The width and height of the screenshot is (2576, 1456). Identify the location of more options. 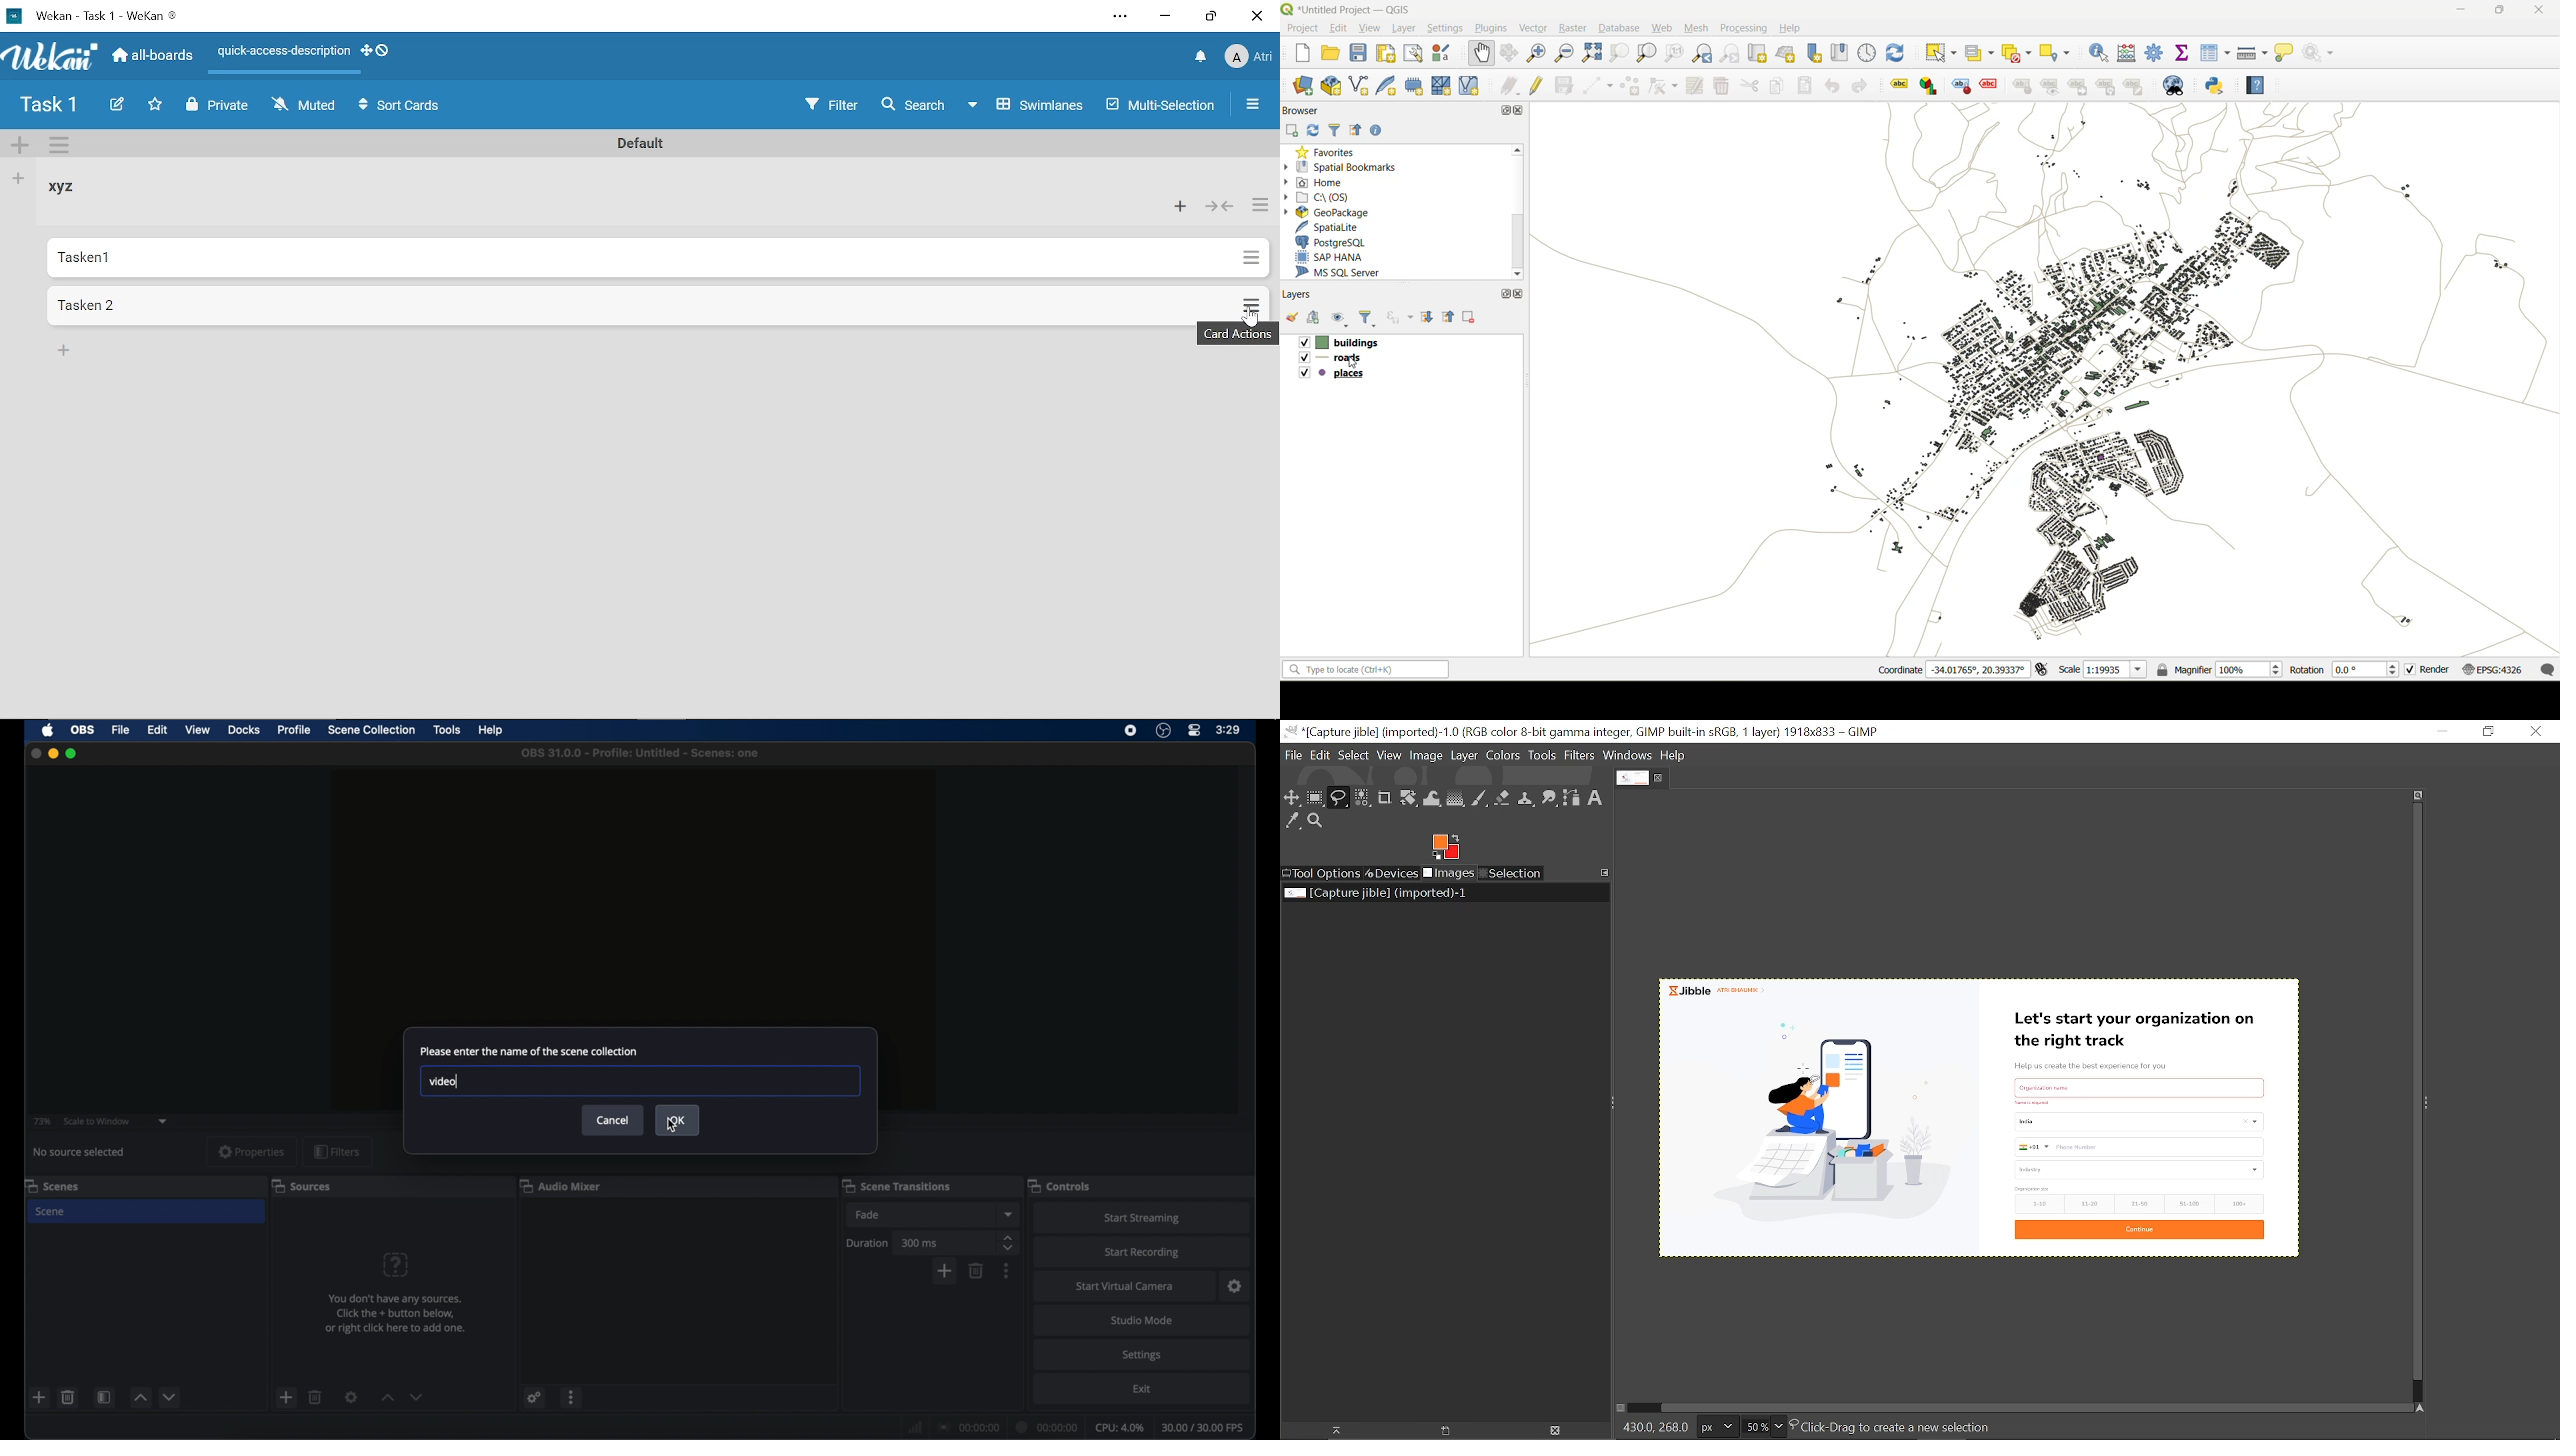
(1007, 1271).